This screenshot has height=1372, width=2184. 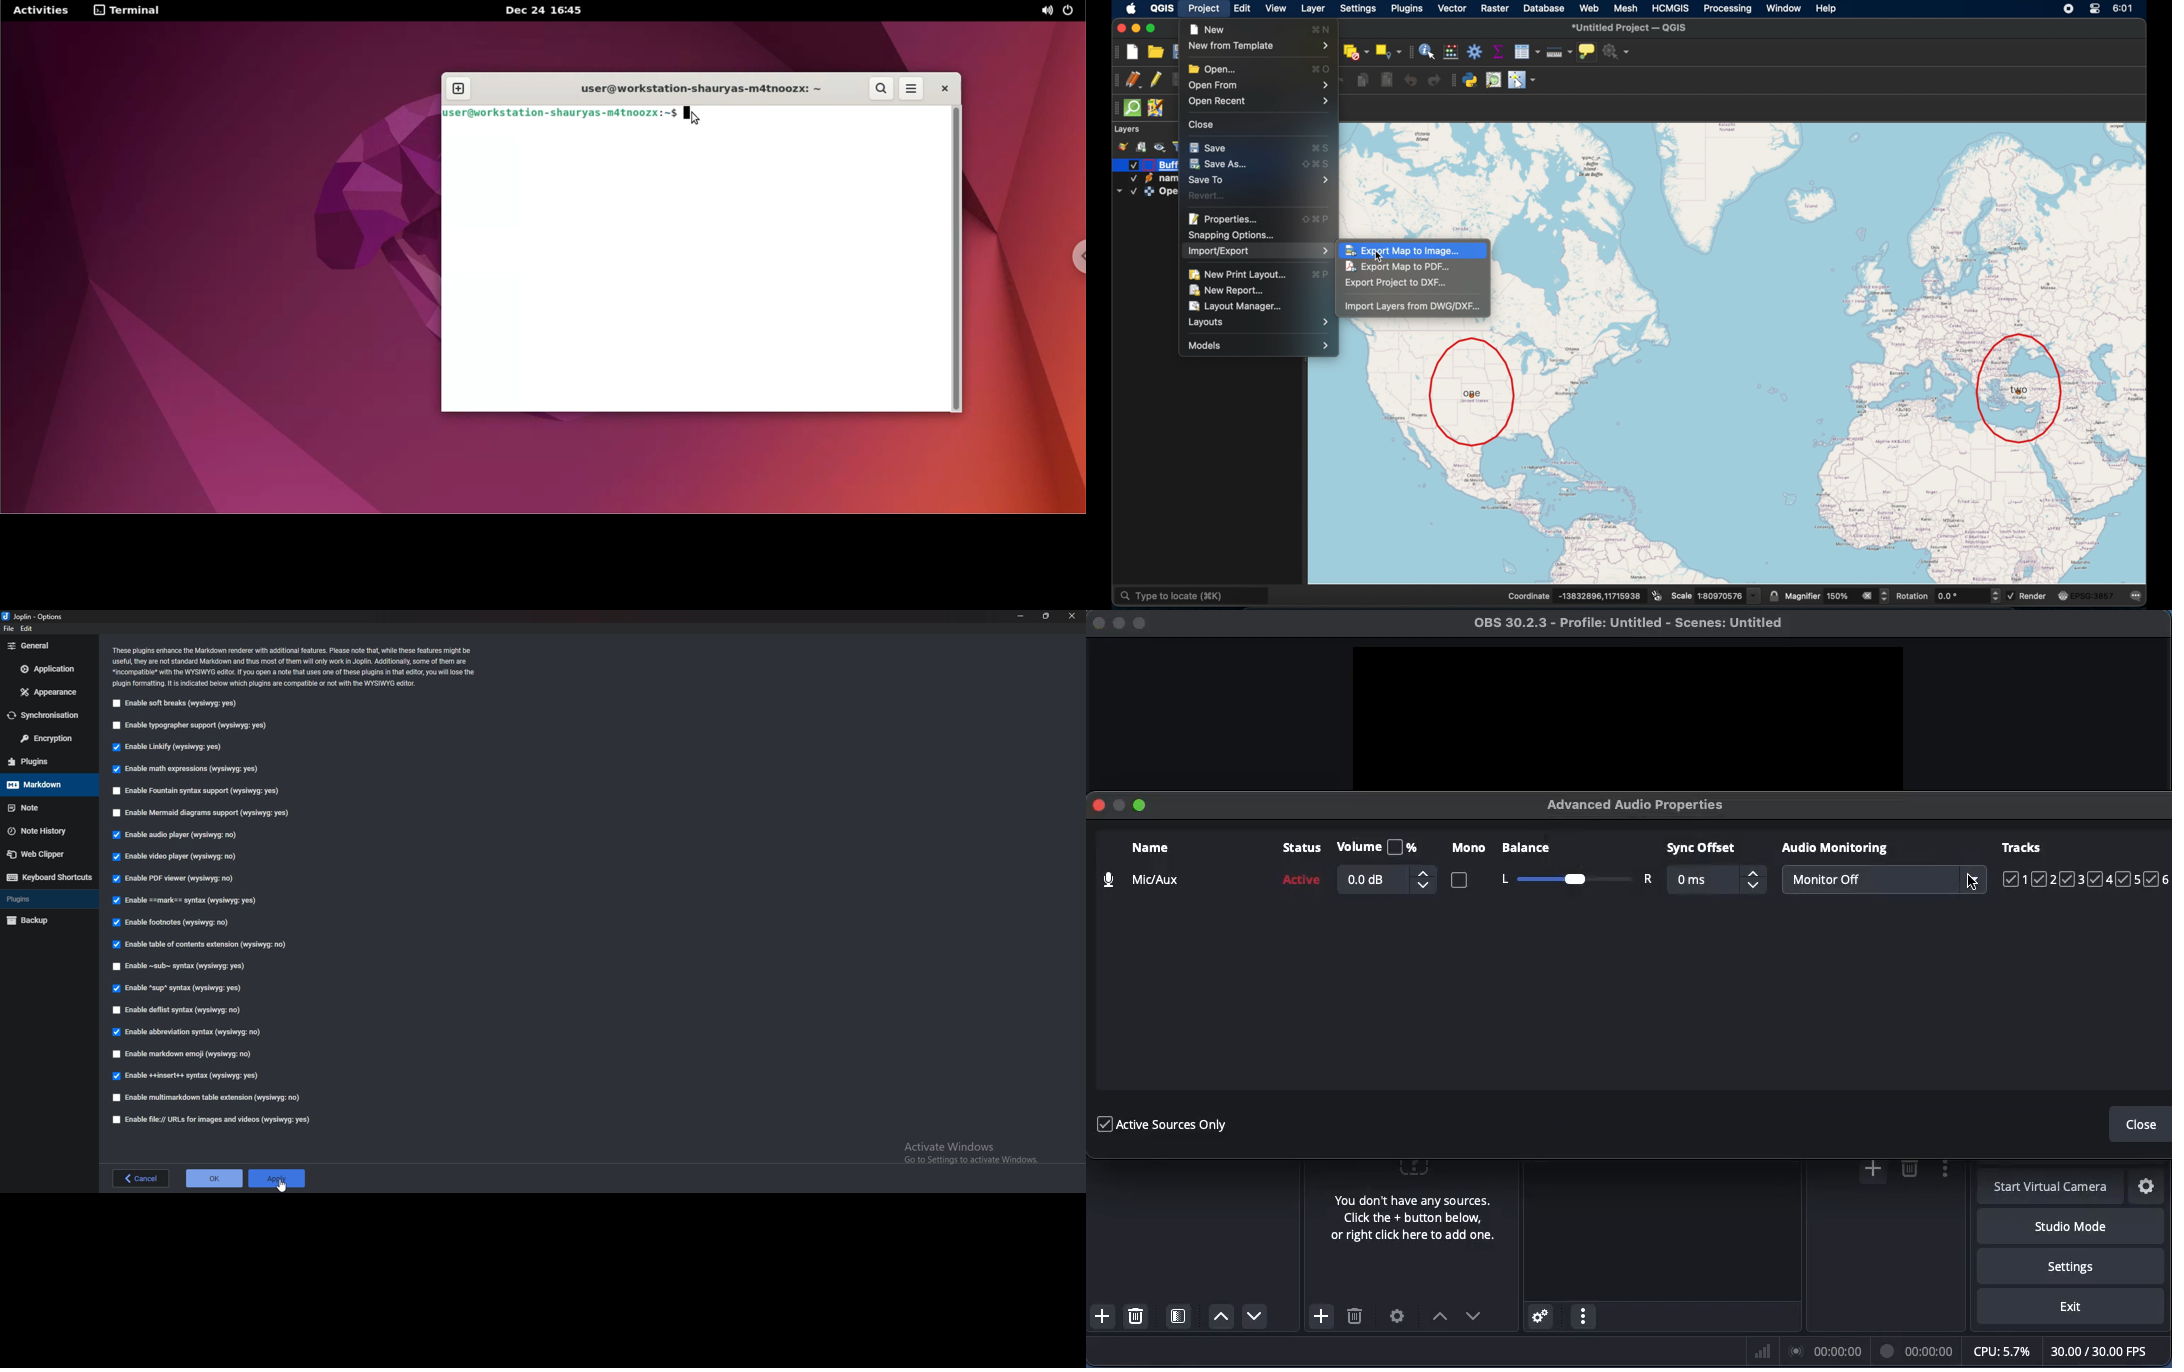 I want to click on Enable linkify, so click(x=172, y=749).